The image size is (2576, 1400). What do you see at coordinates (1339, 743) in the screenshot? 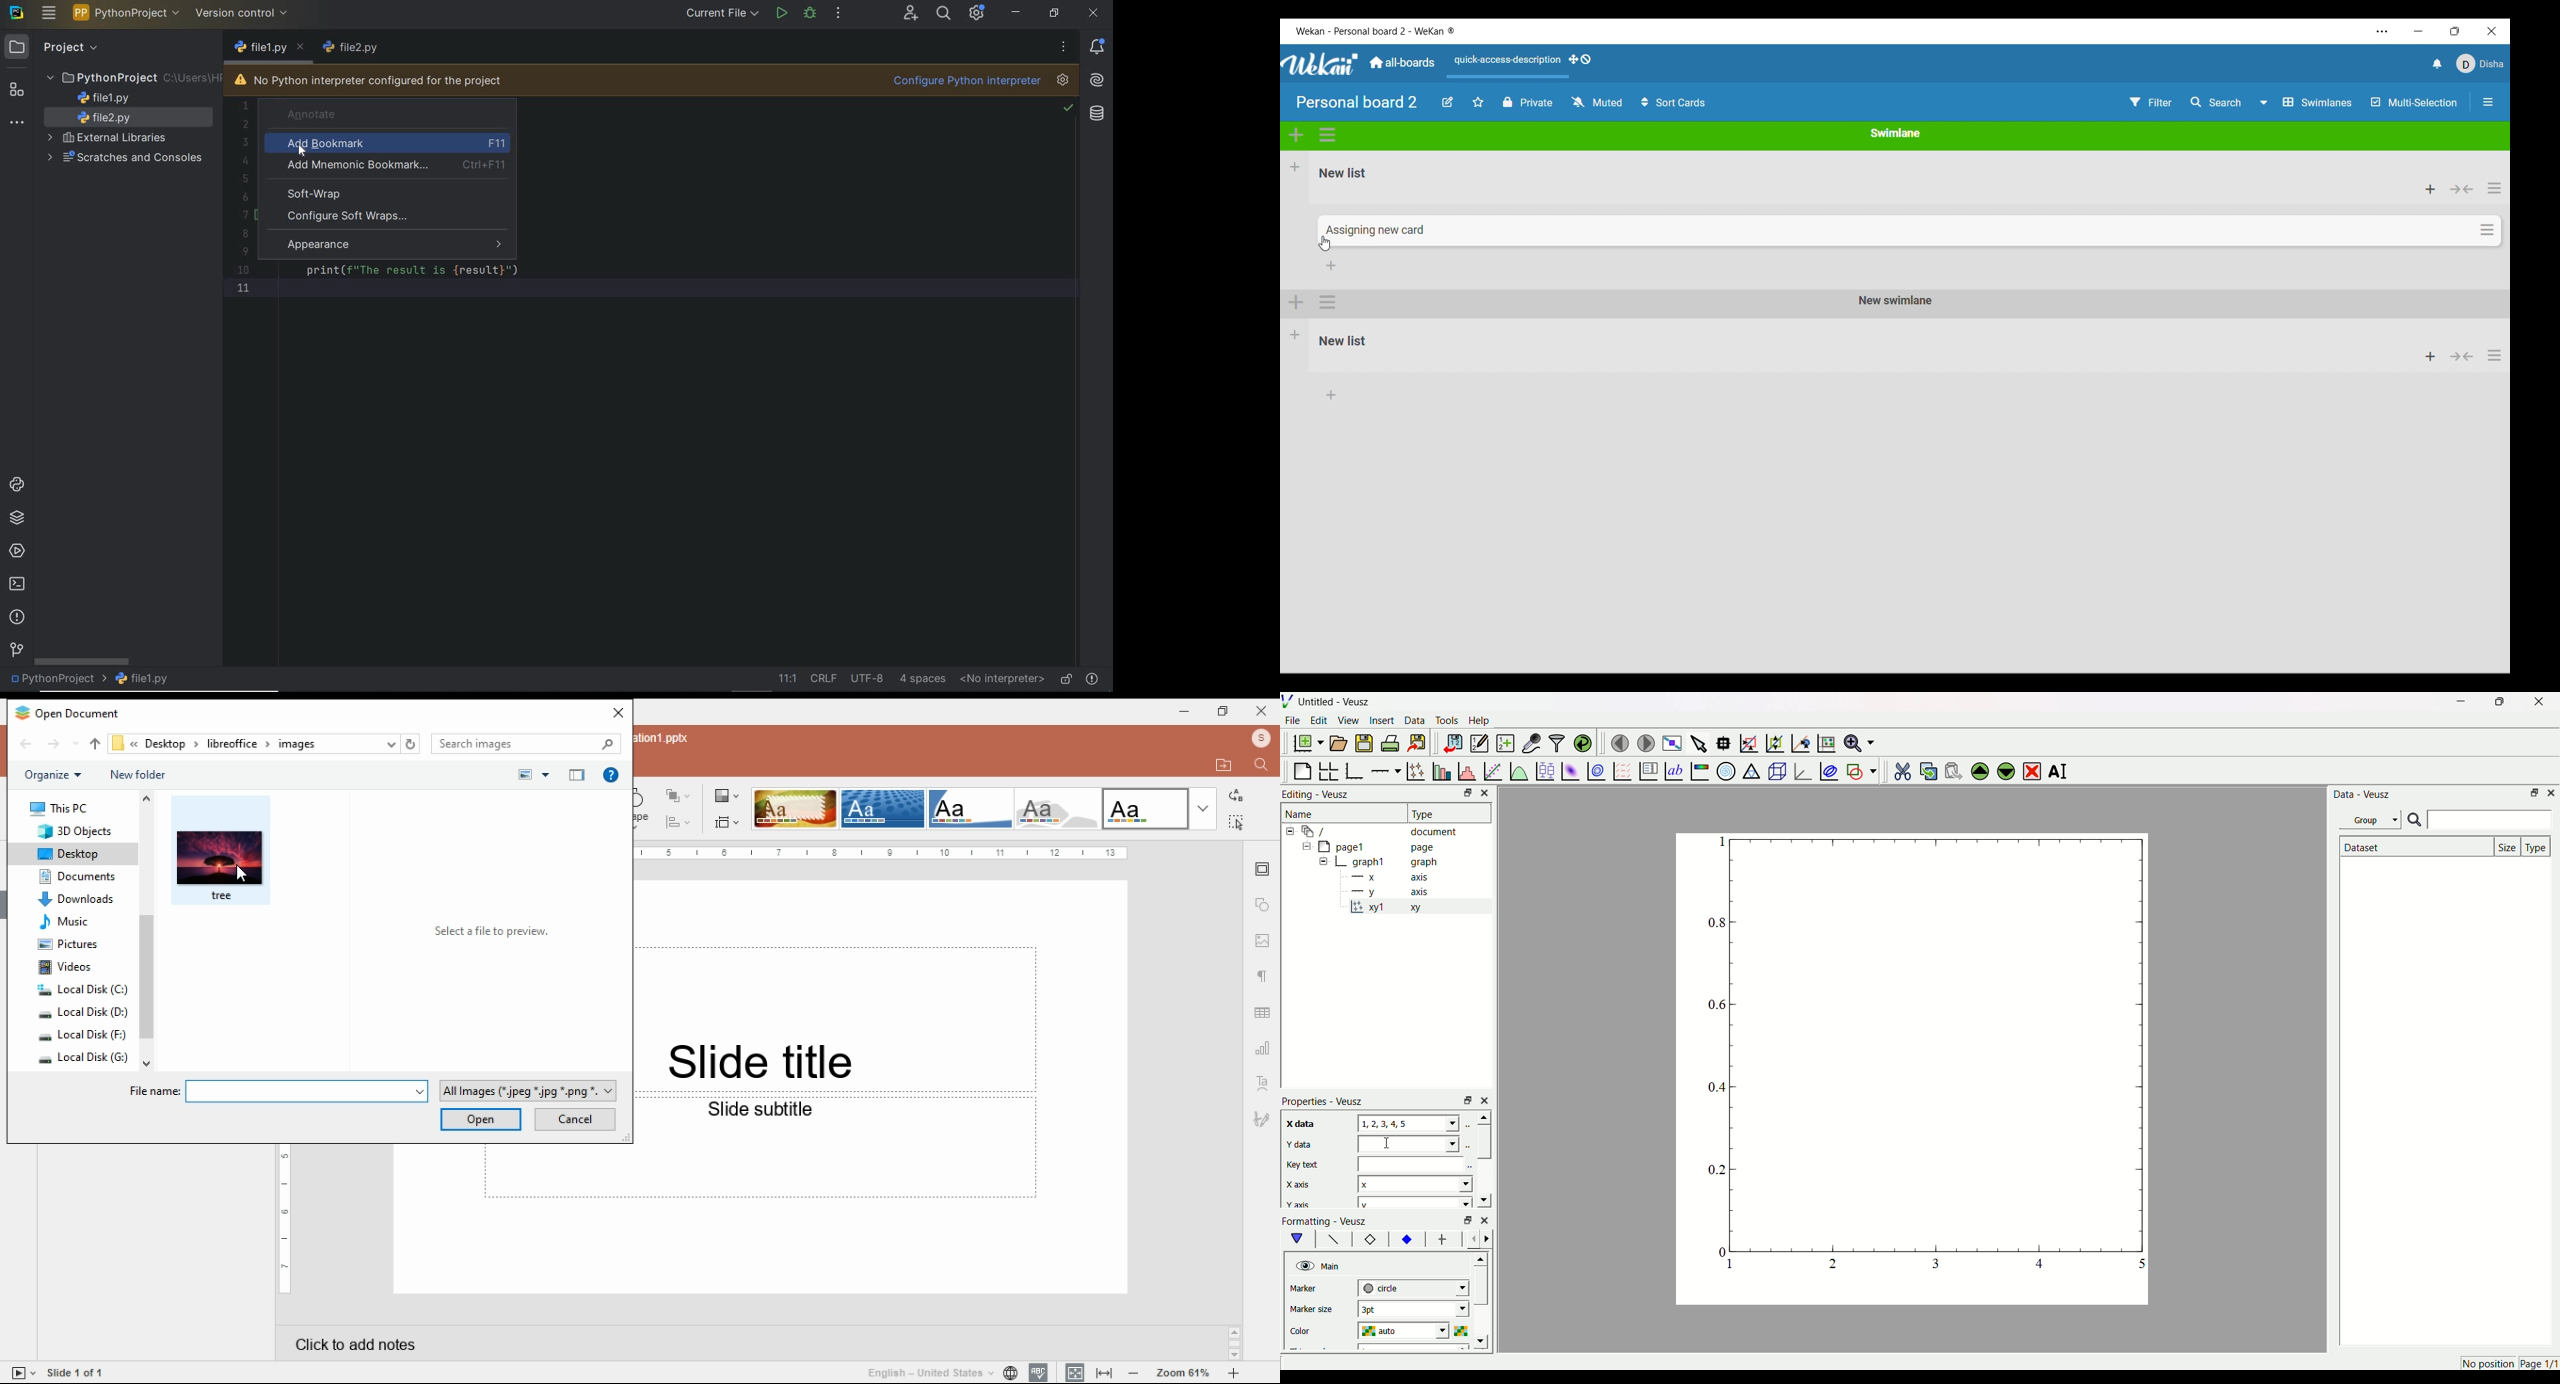
I see `open document` at bounding box center [1339, 743].